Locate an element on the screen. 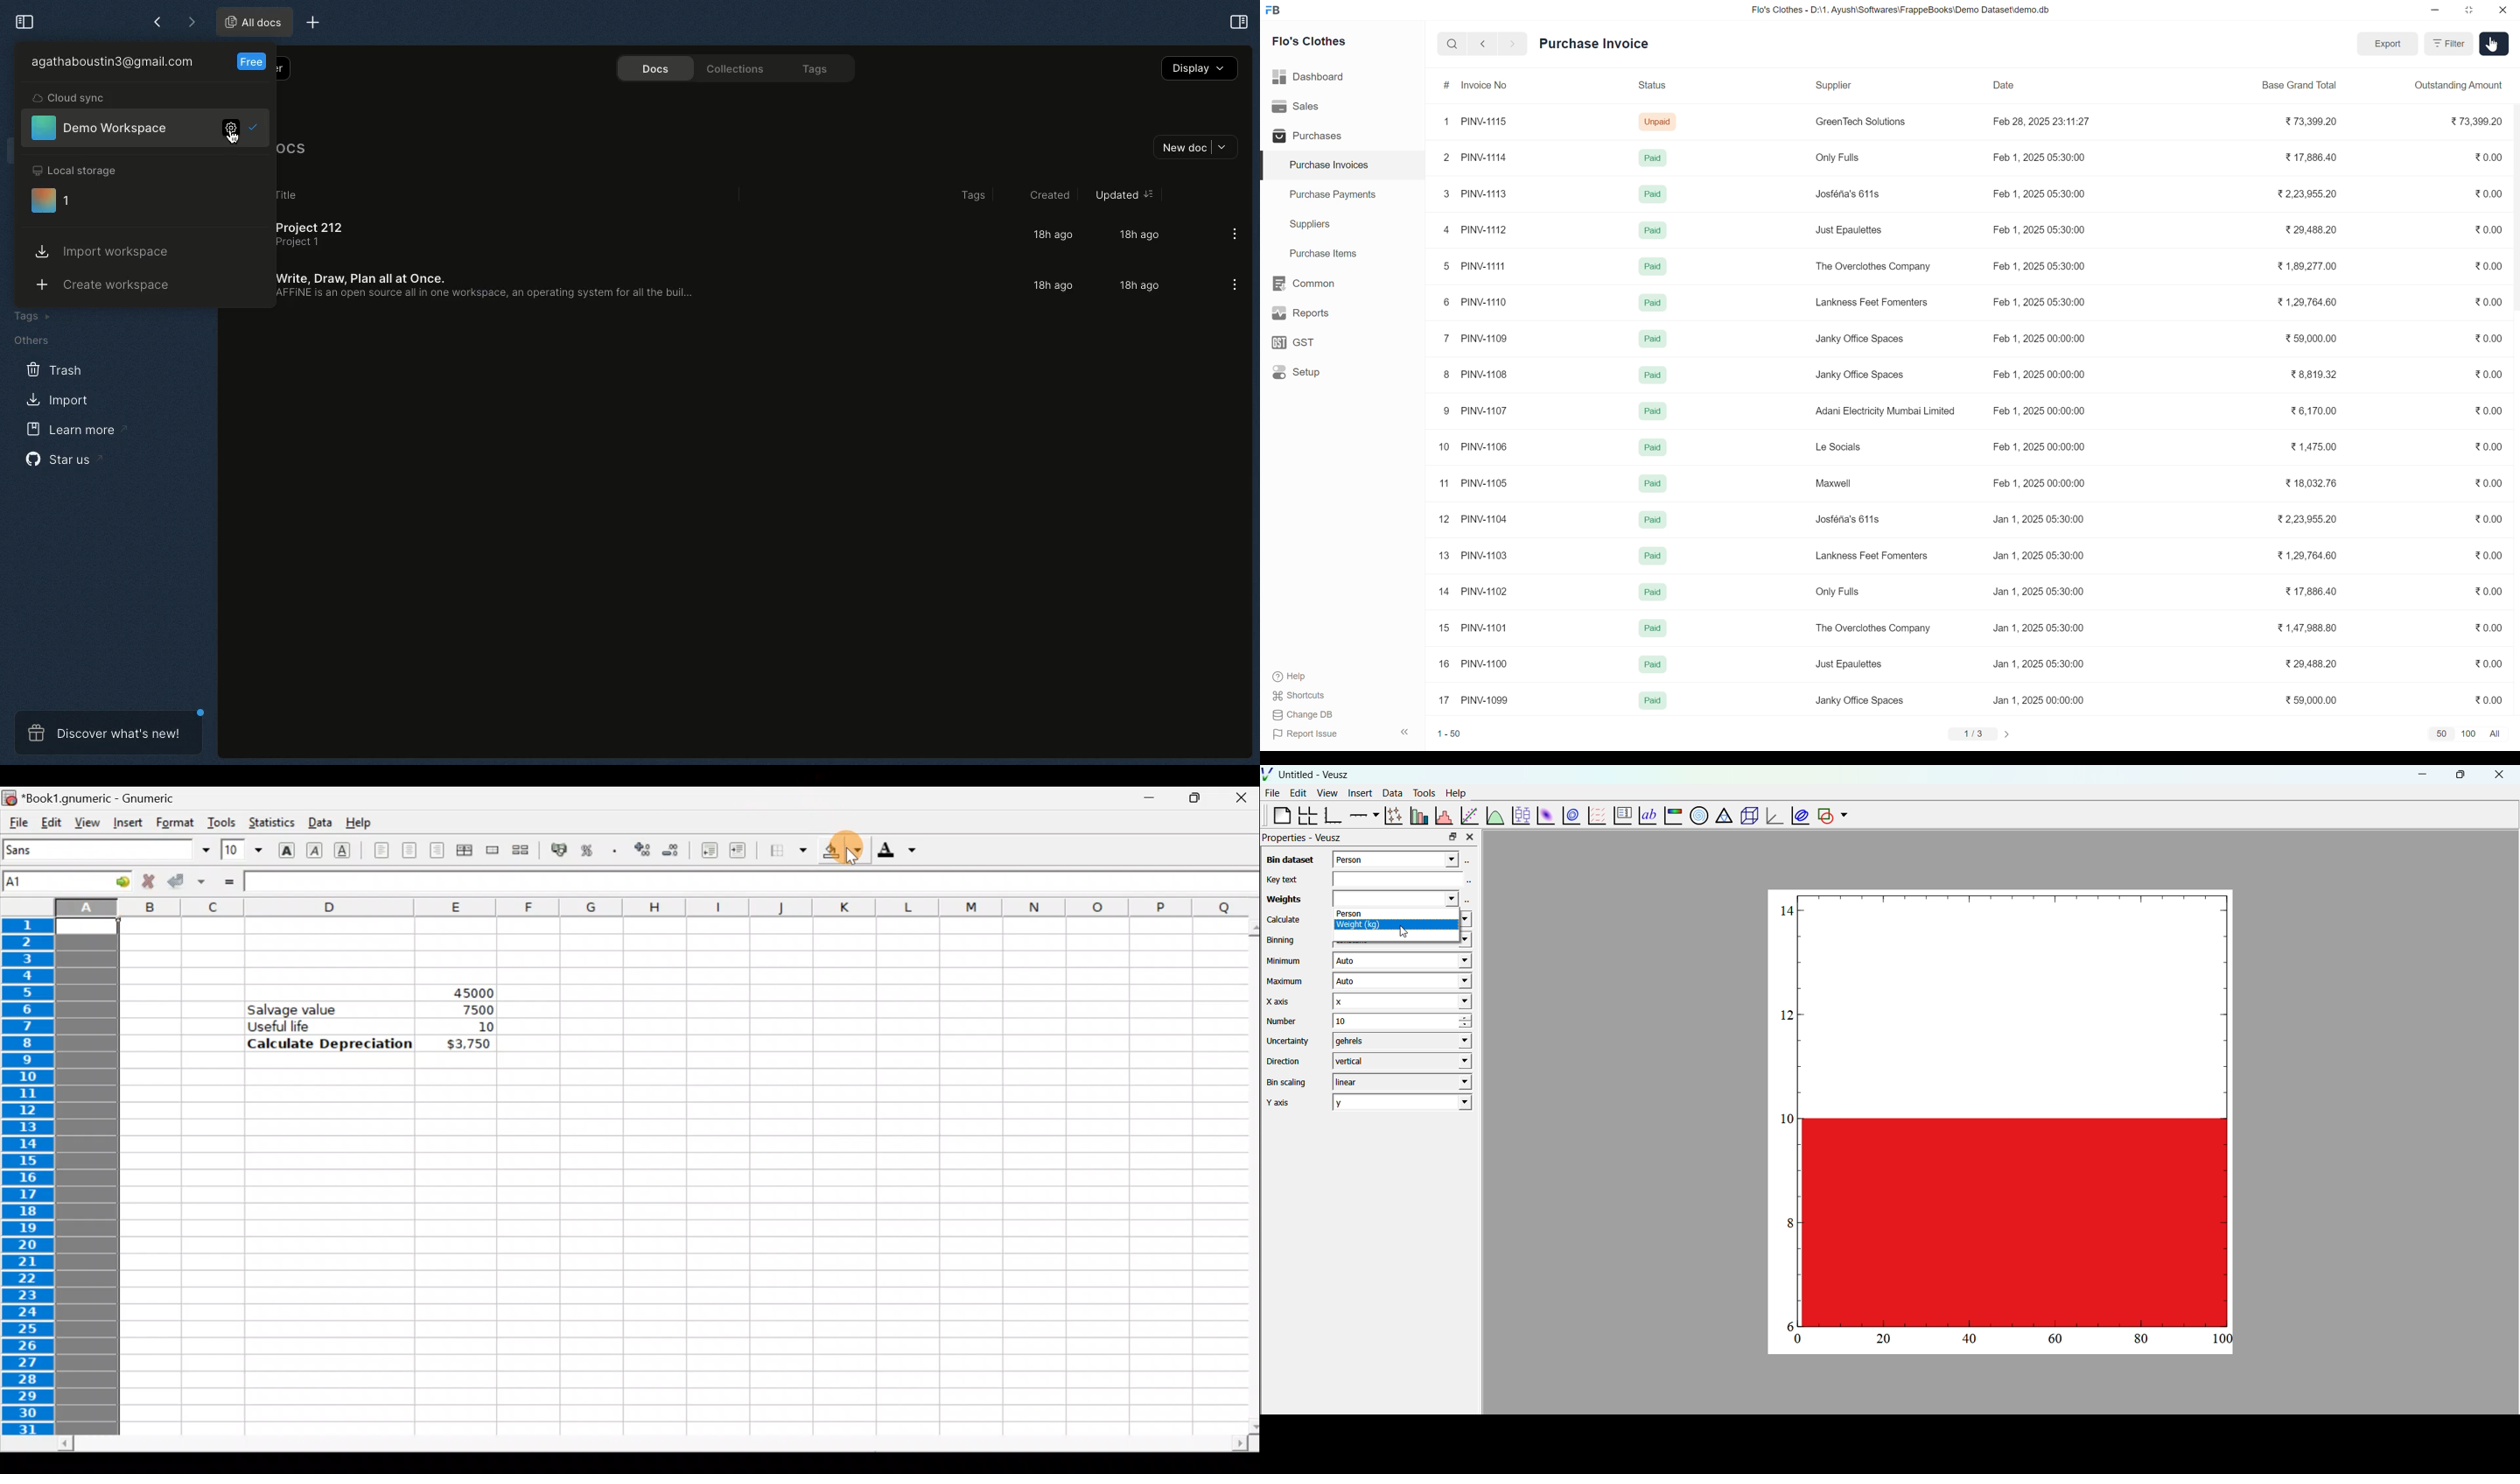 The image size is (2520, 1484). Free is located at coordinates (253, 60).